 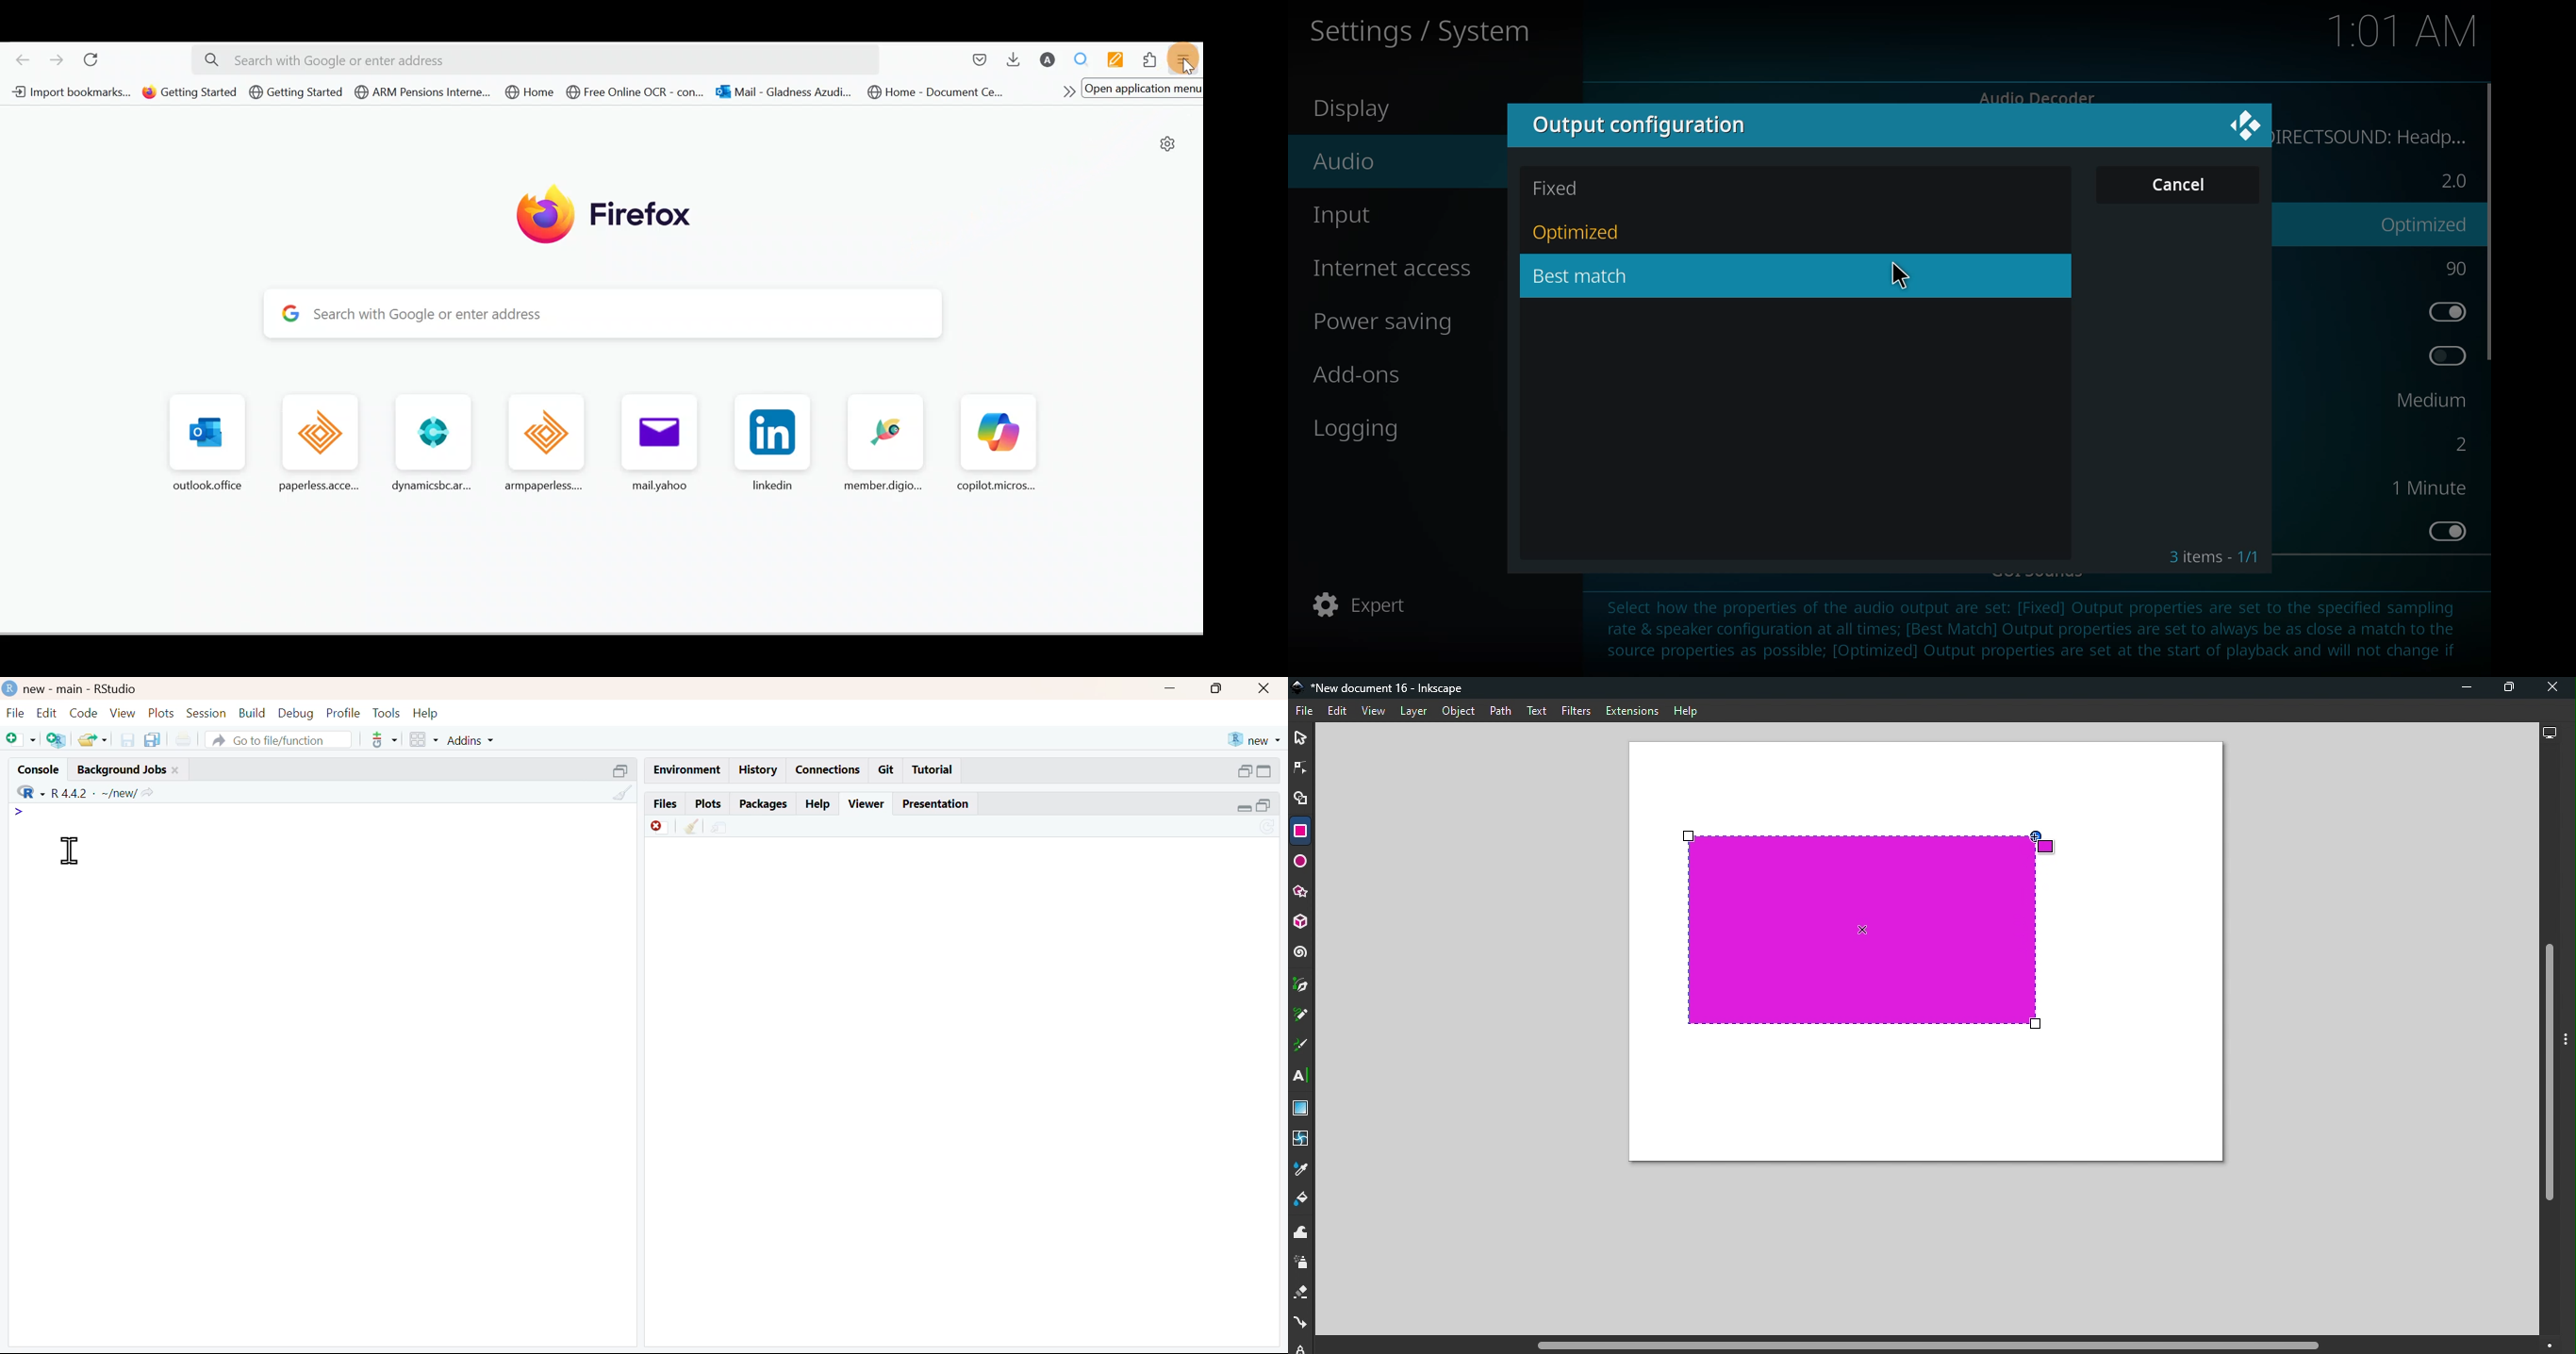 What do you see at coordinates (1686, 711) in the screenshot?
I see `Help` at bounding box center [1686, 711].